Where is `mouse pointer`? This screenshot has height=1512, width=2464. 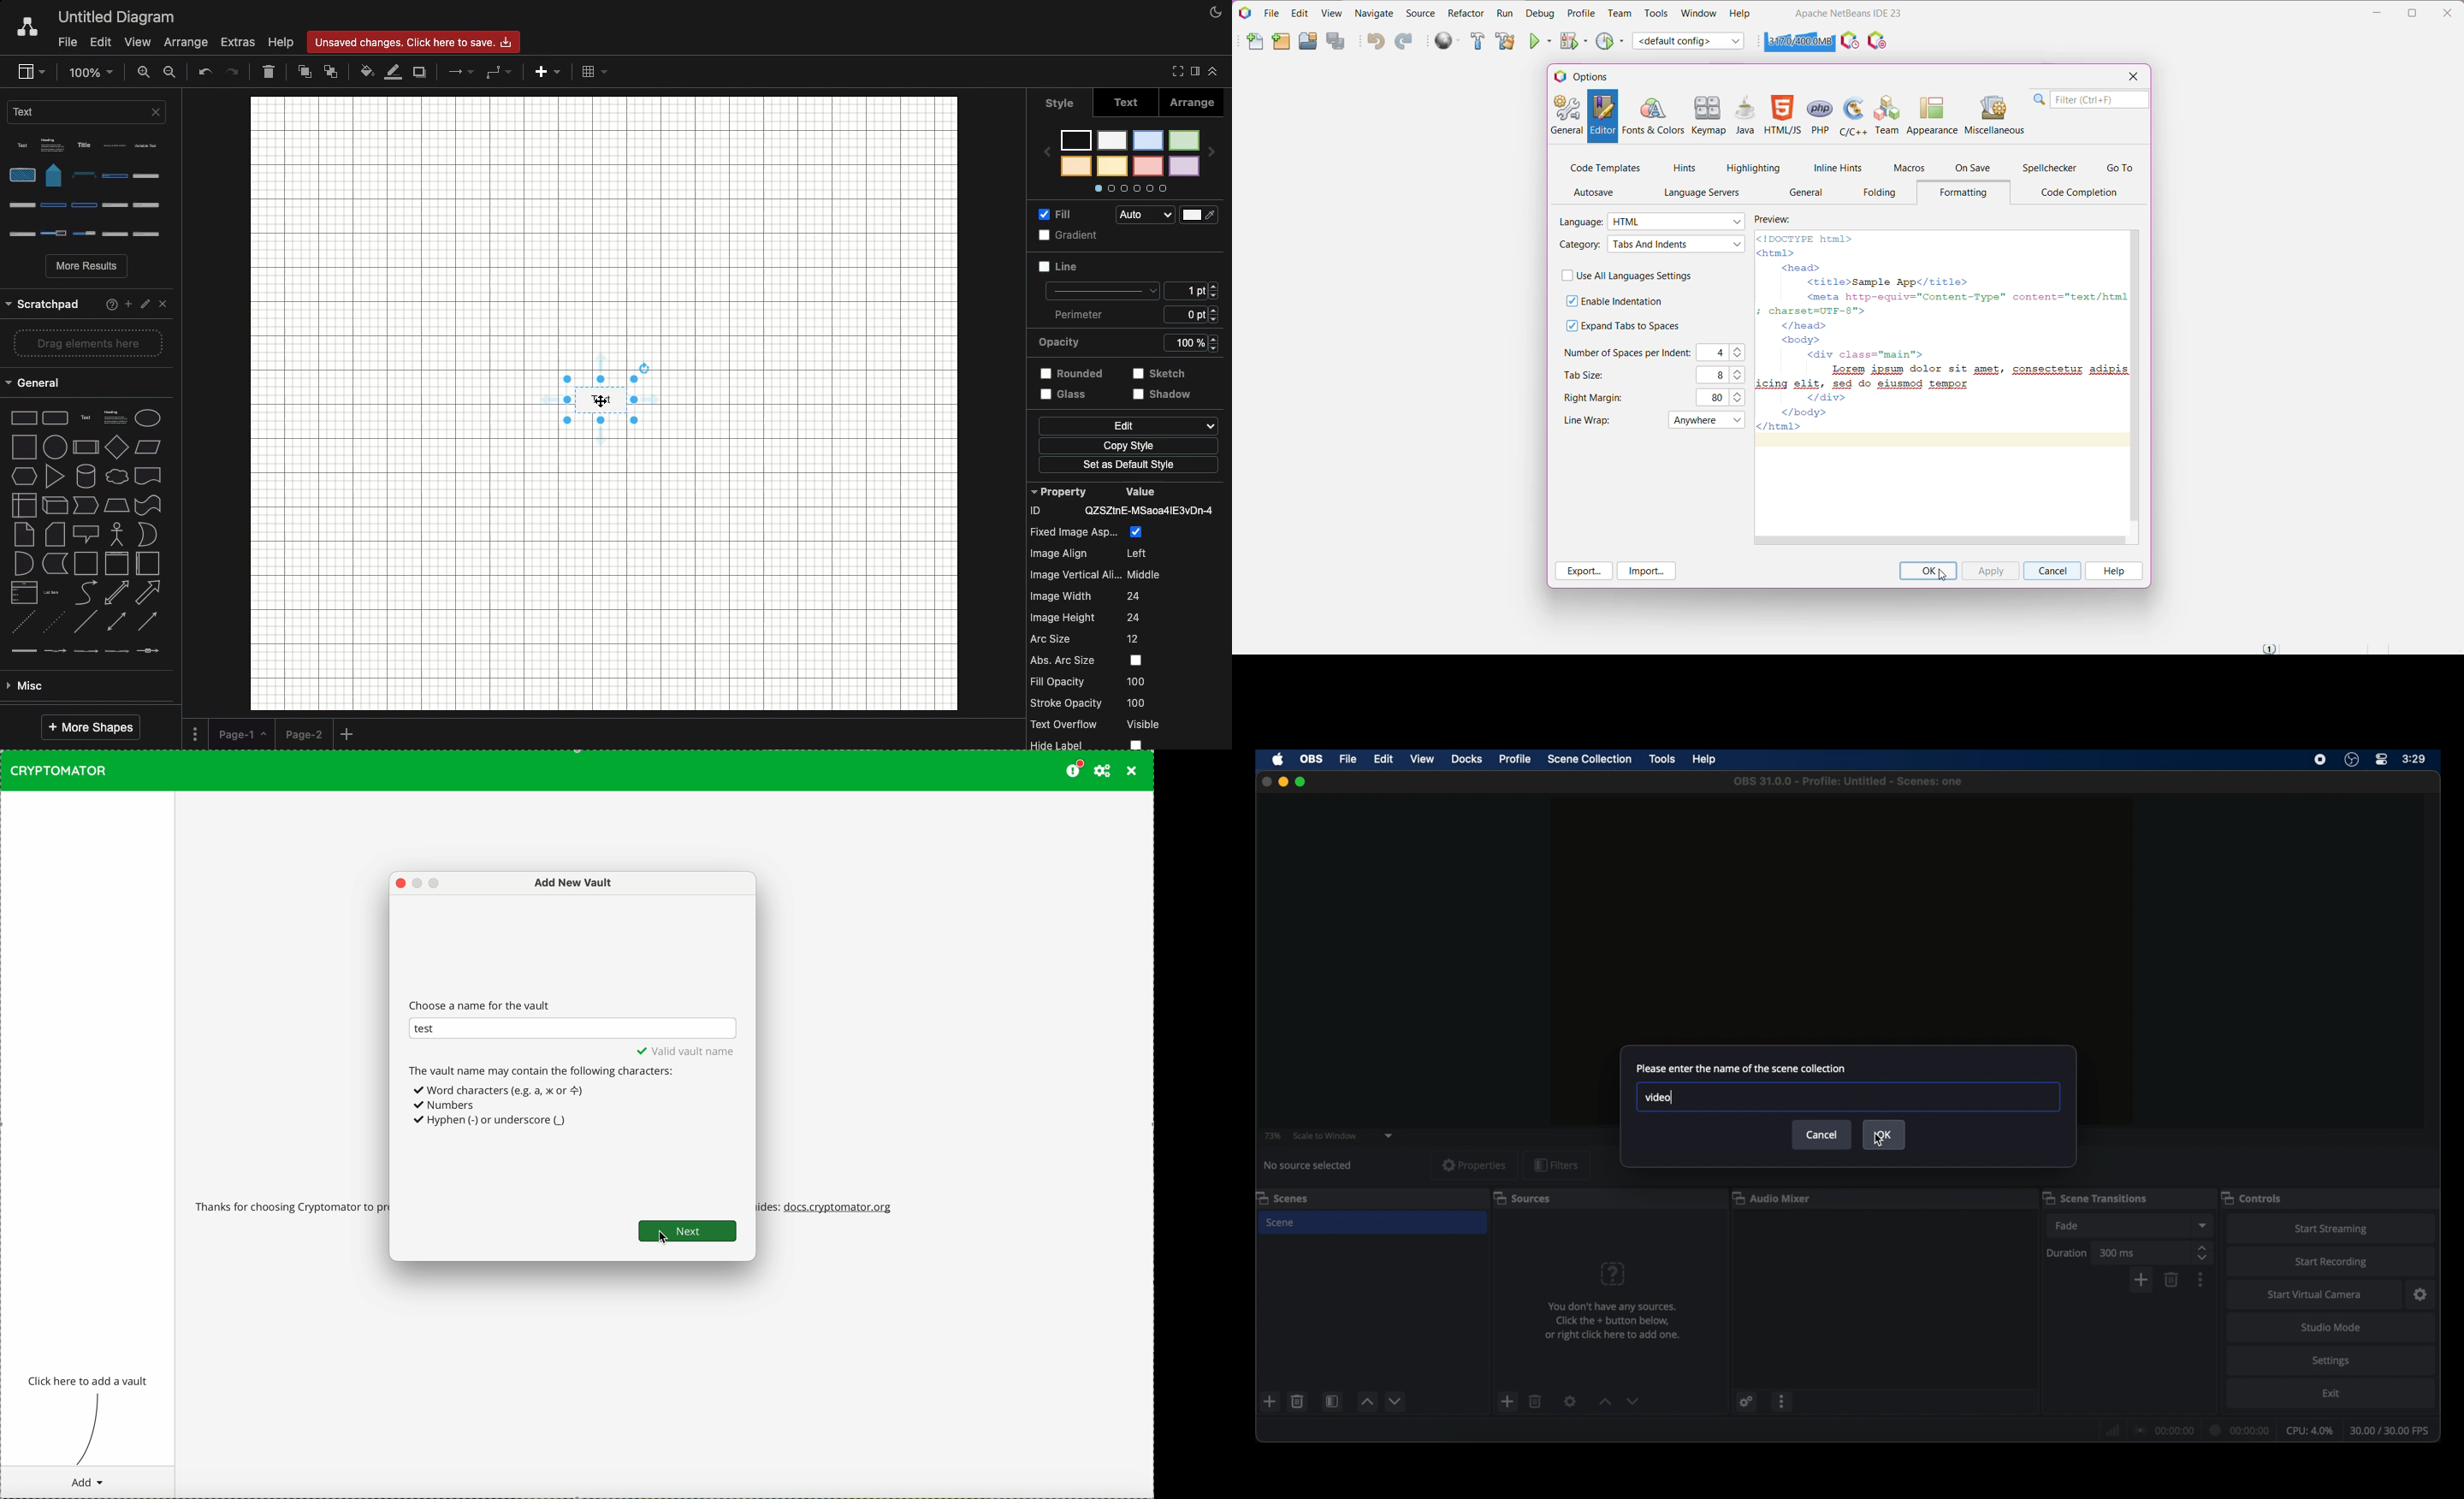
mouse pointer is located at coordinates (662, 1238).